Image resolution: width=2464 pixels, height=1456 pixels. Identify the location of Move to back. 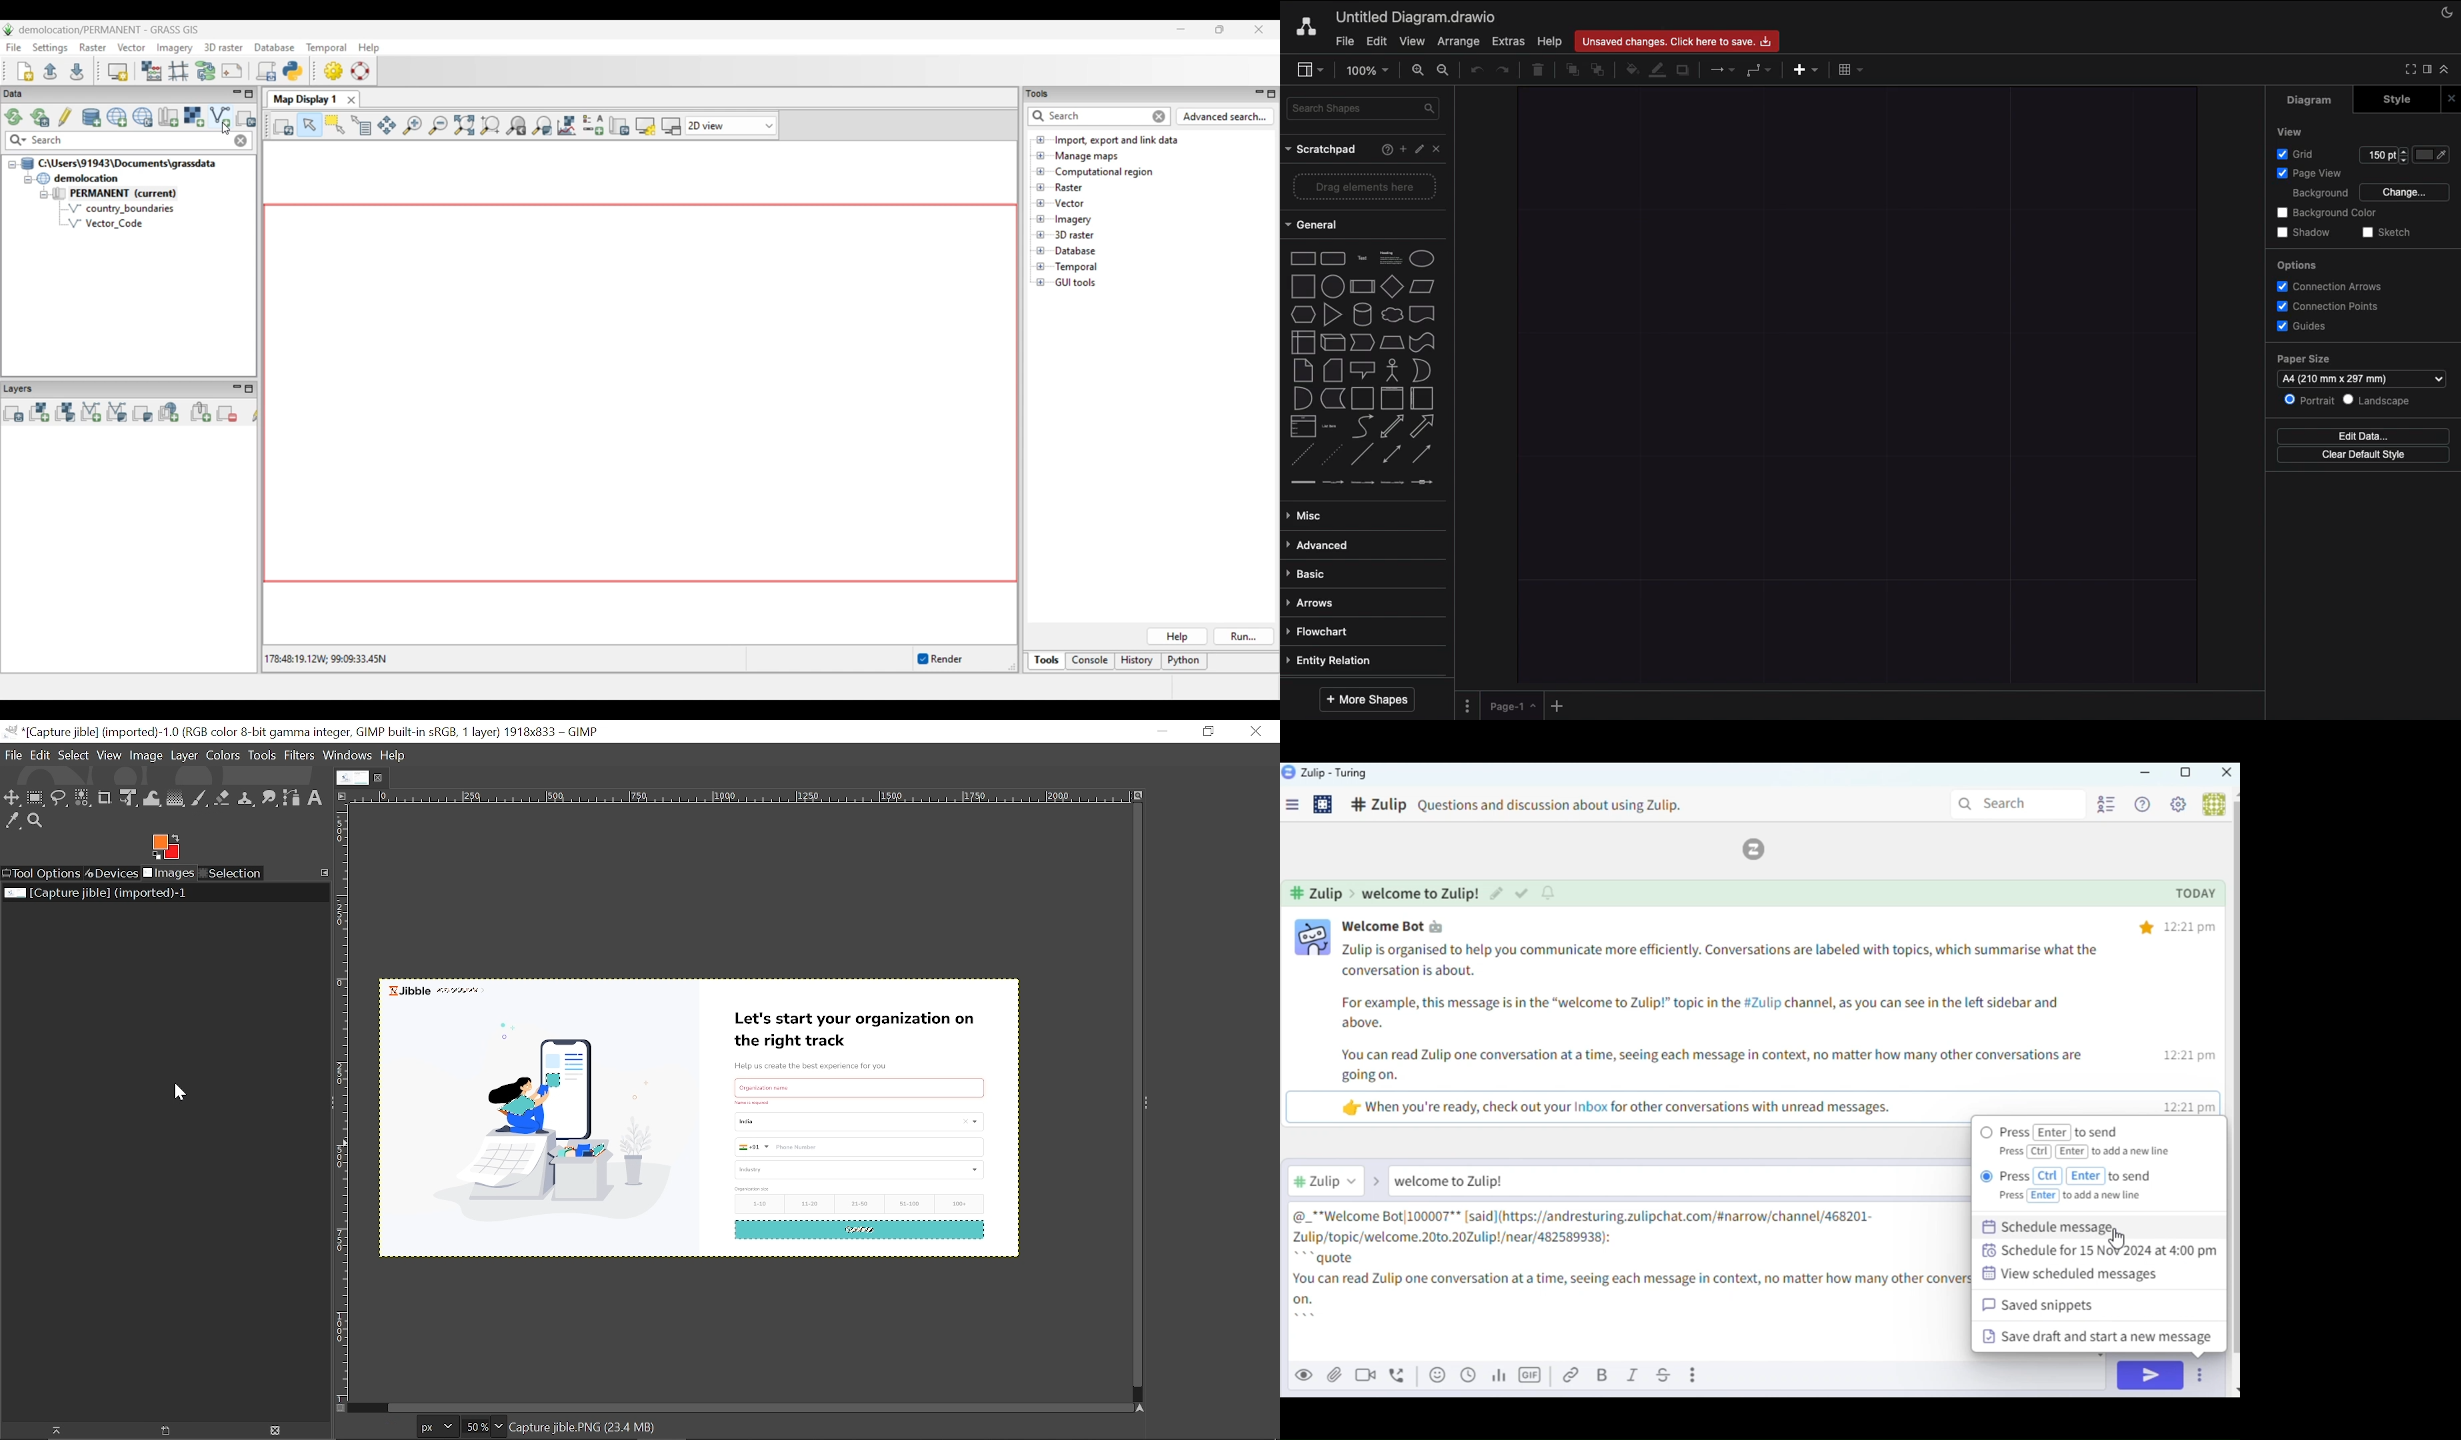
(1599, 72).